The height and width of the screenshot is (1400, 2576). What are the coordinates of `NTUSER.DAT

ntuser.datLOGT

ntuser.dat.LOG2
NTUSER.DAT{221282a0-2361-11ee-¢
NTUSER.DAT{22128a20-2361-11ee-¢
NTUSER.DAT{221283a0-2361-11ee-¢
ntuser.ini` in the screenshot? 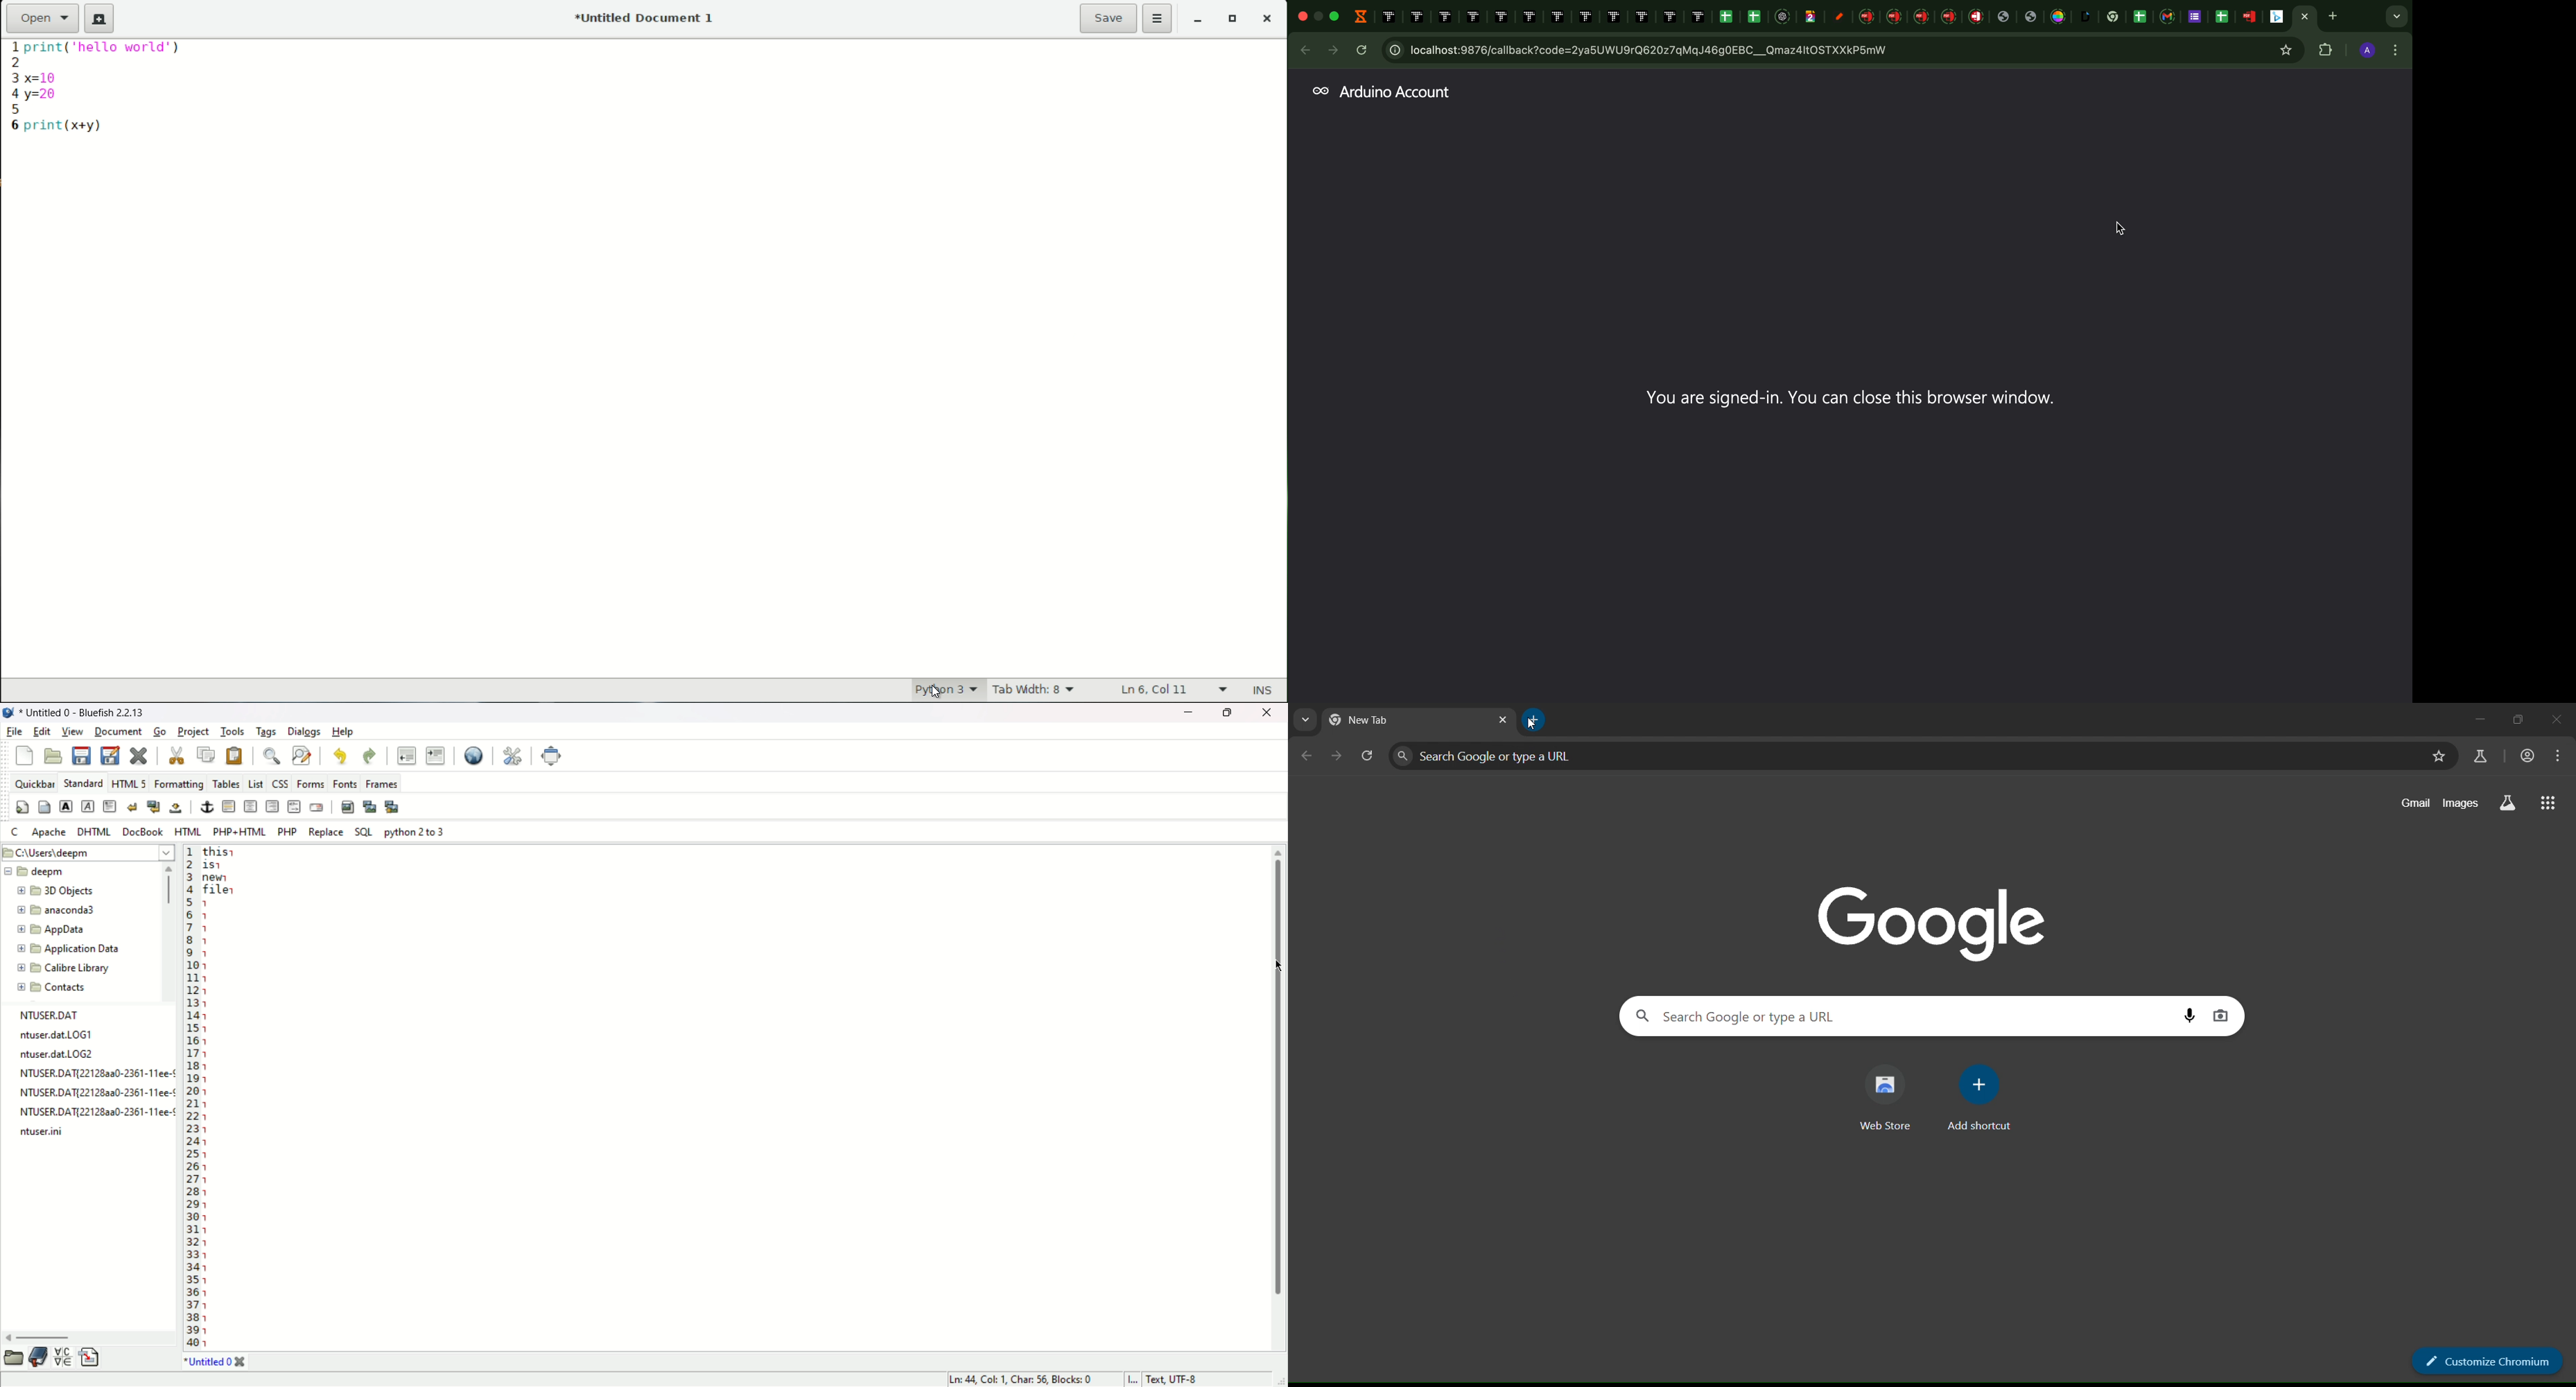 It's located at (95, 1076).